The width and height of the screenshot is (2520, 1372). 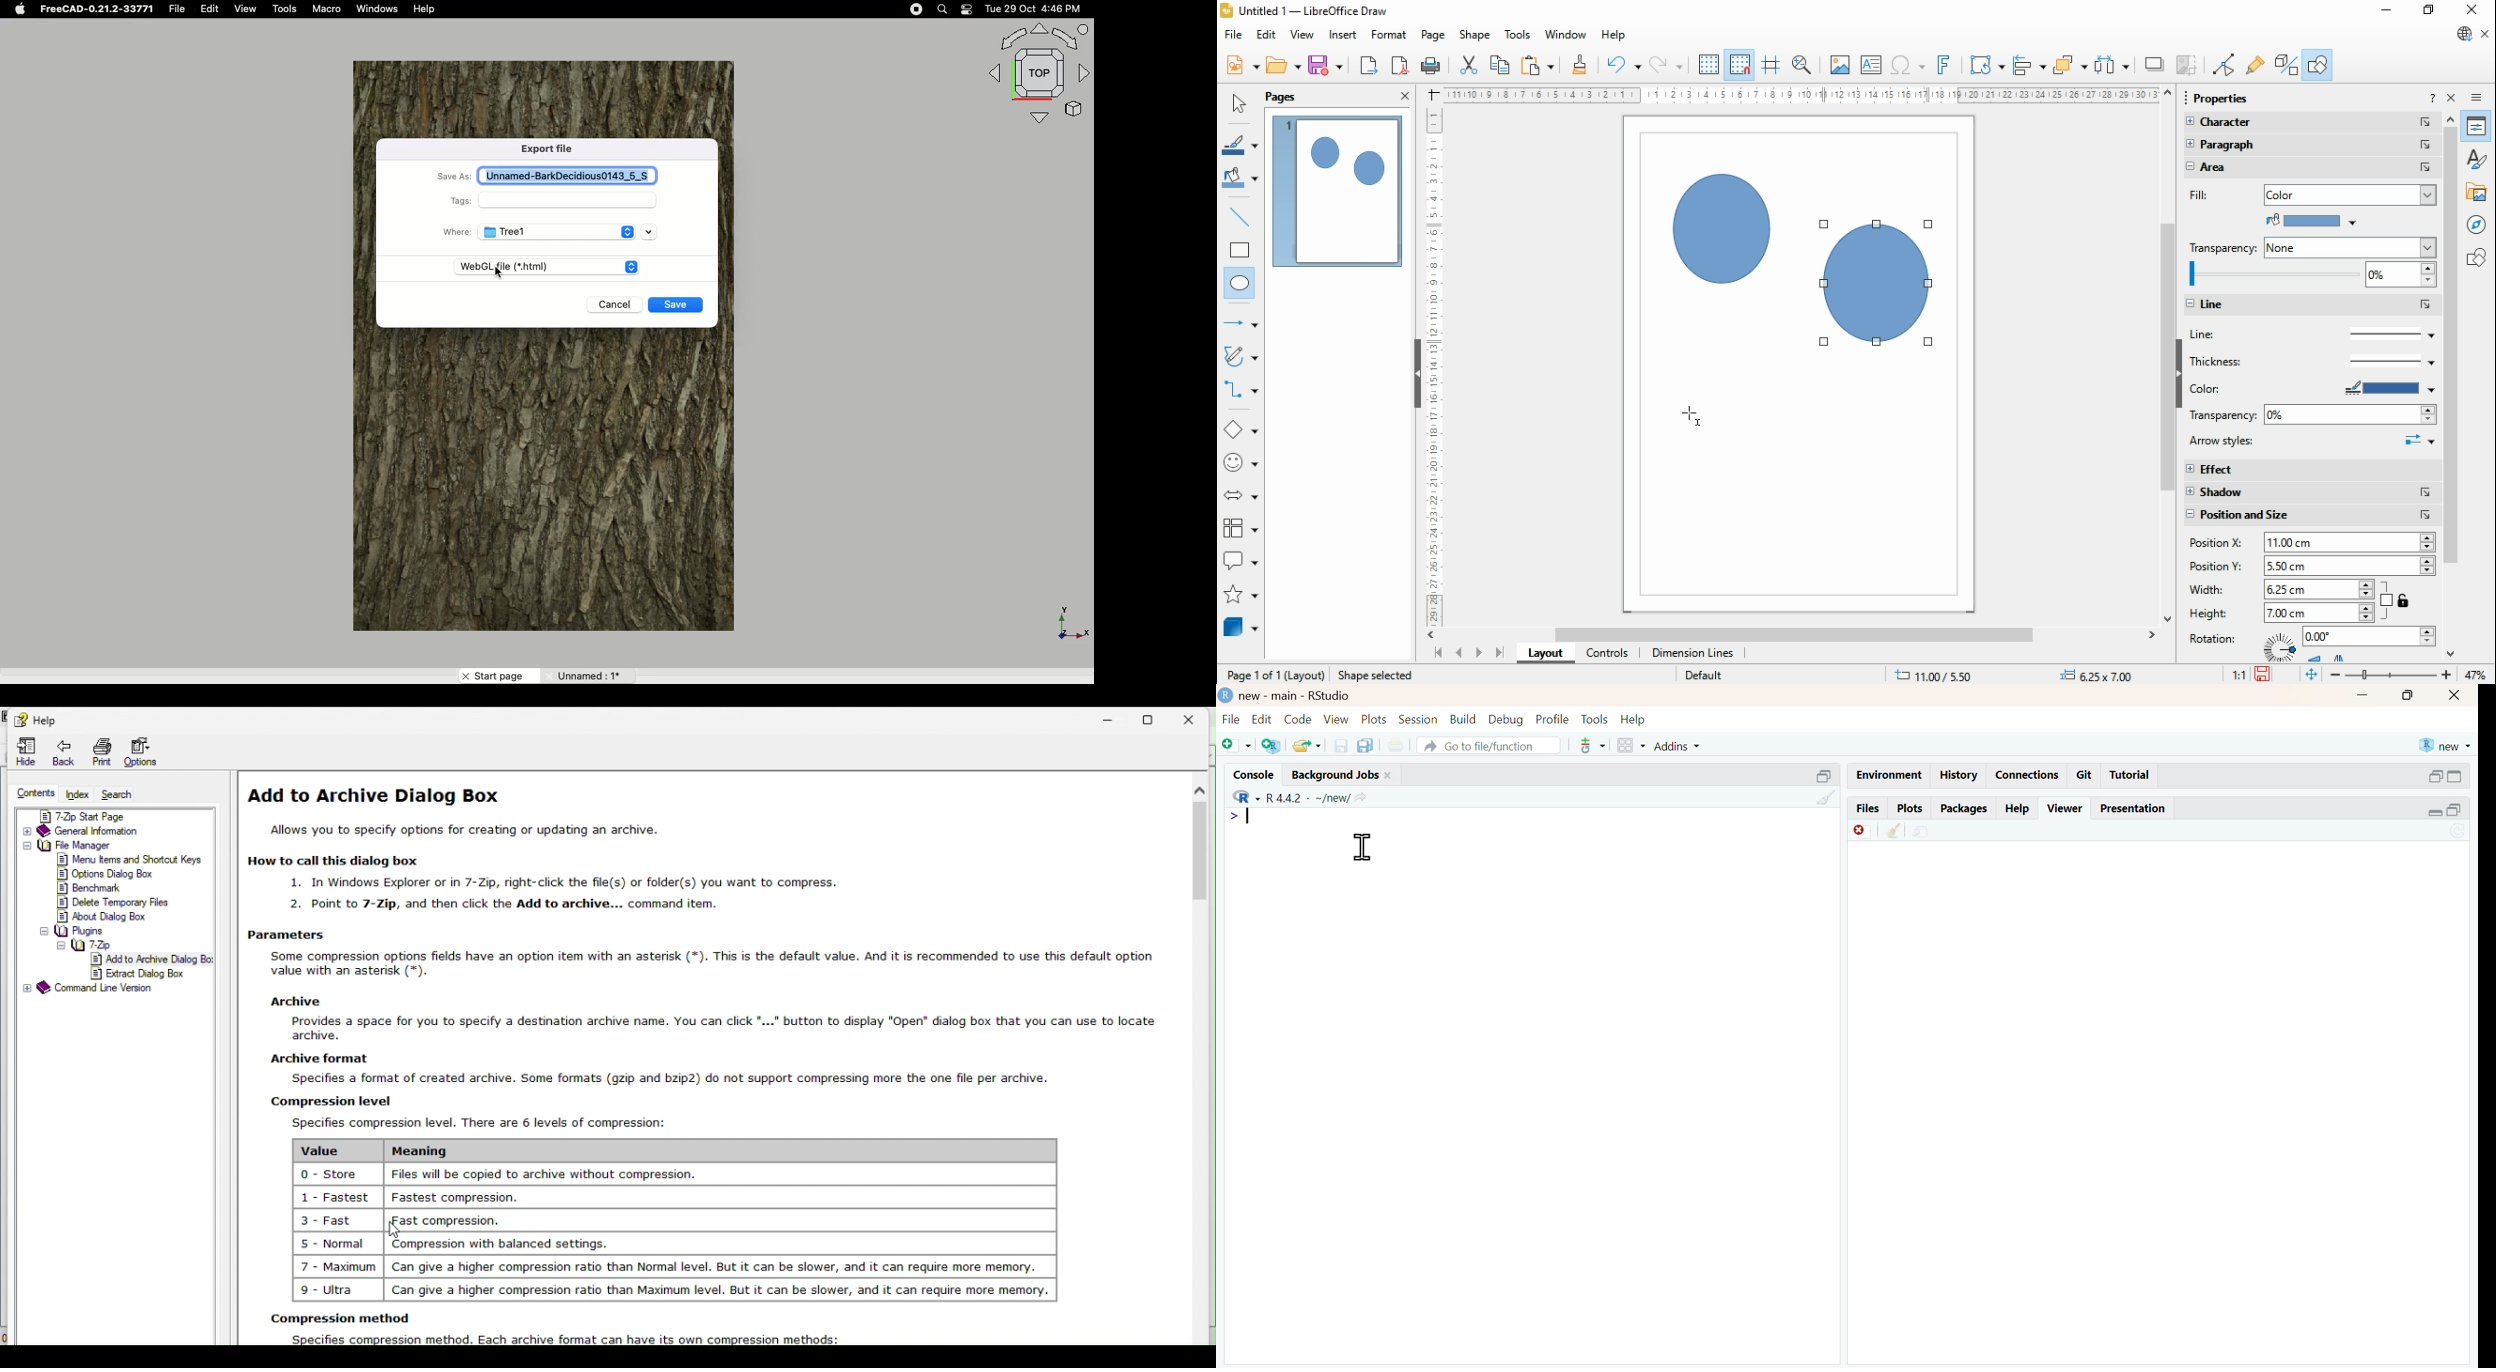 I want to click on paragraph, so click(x=2312, y=146).